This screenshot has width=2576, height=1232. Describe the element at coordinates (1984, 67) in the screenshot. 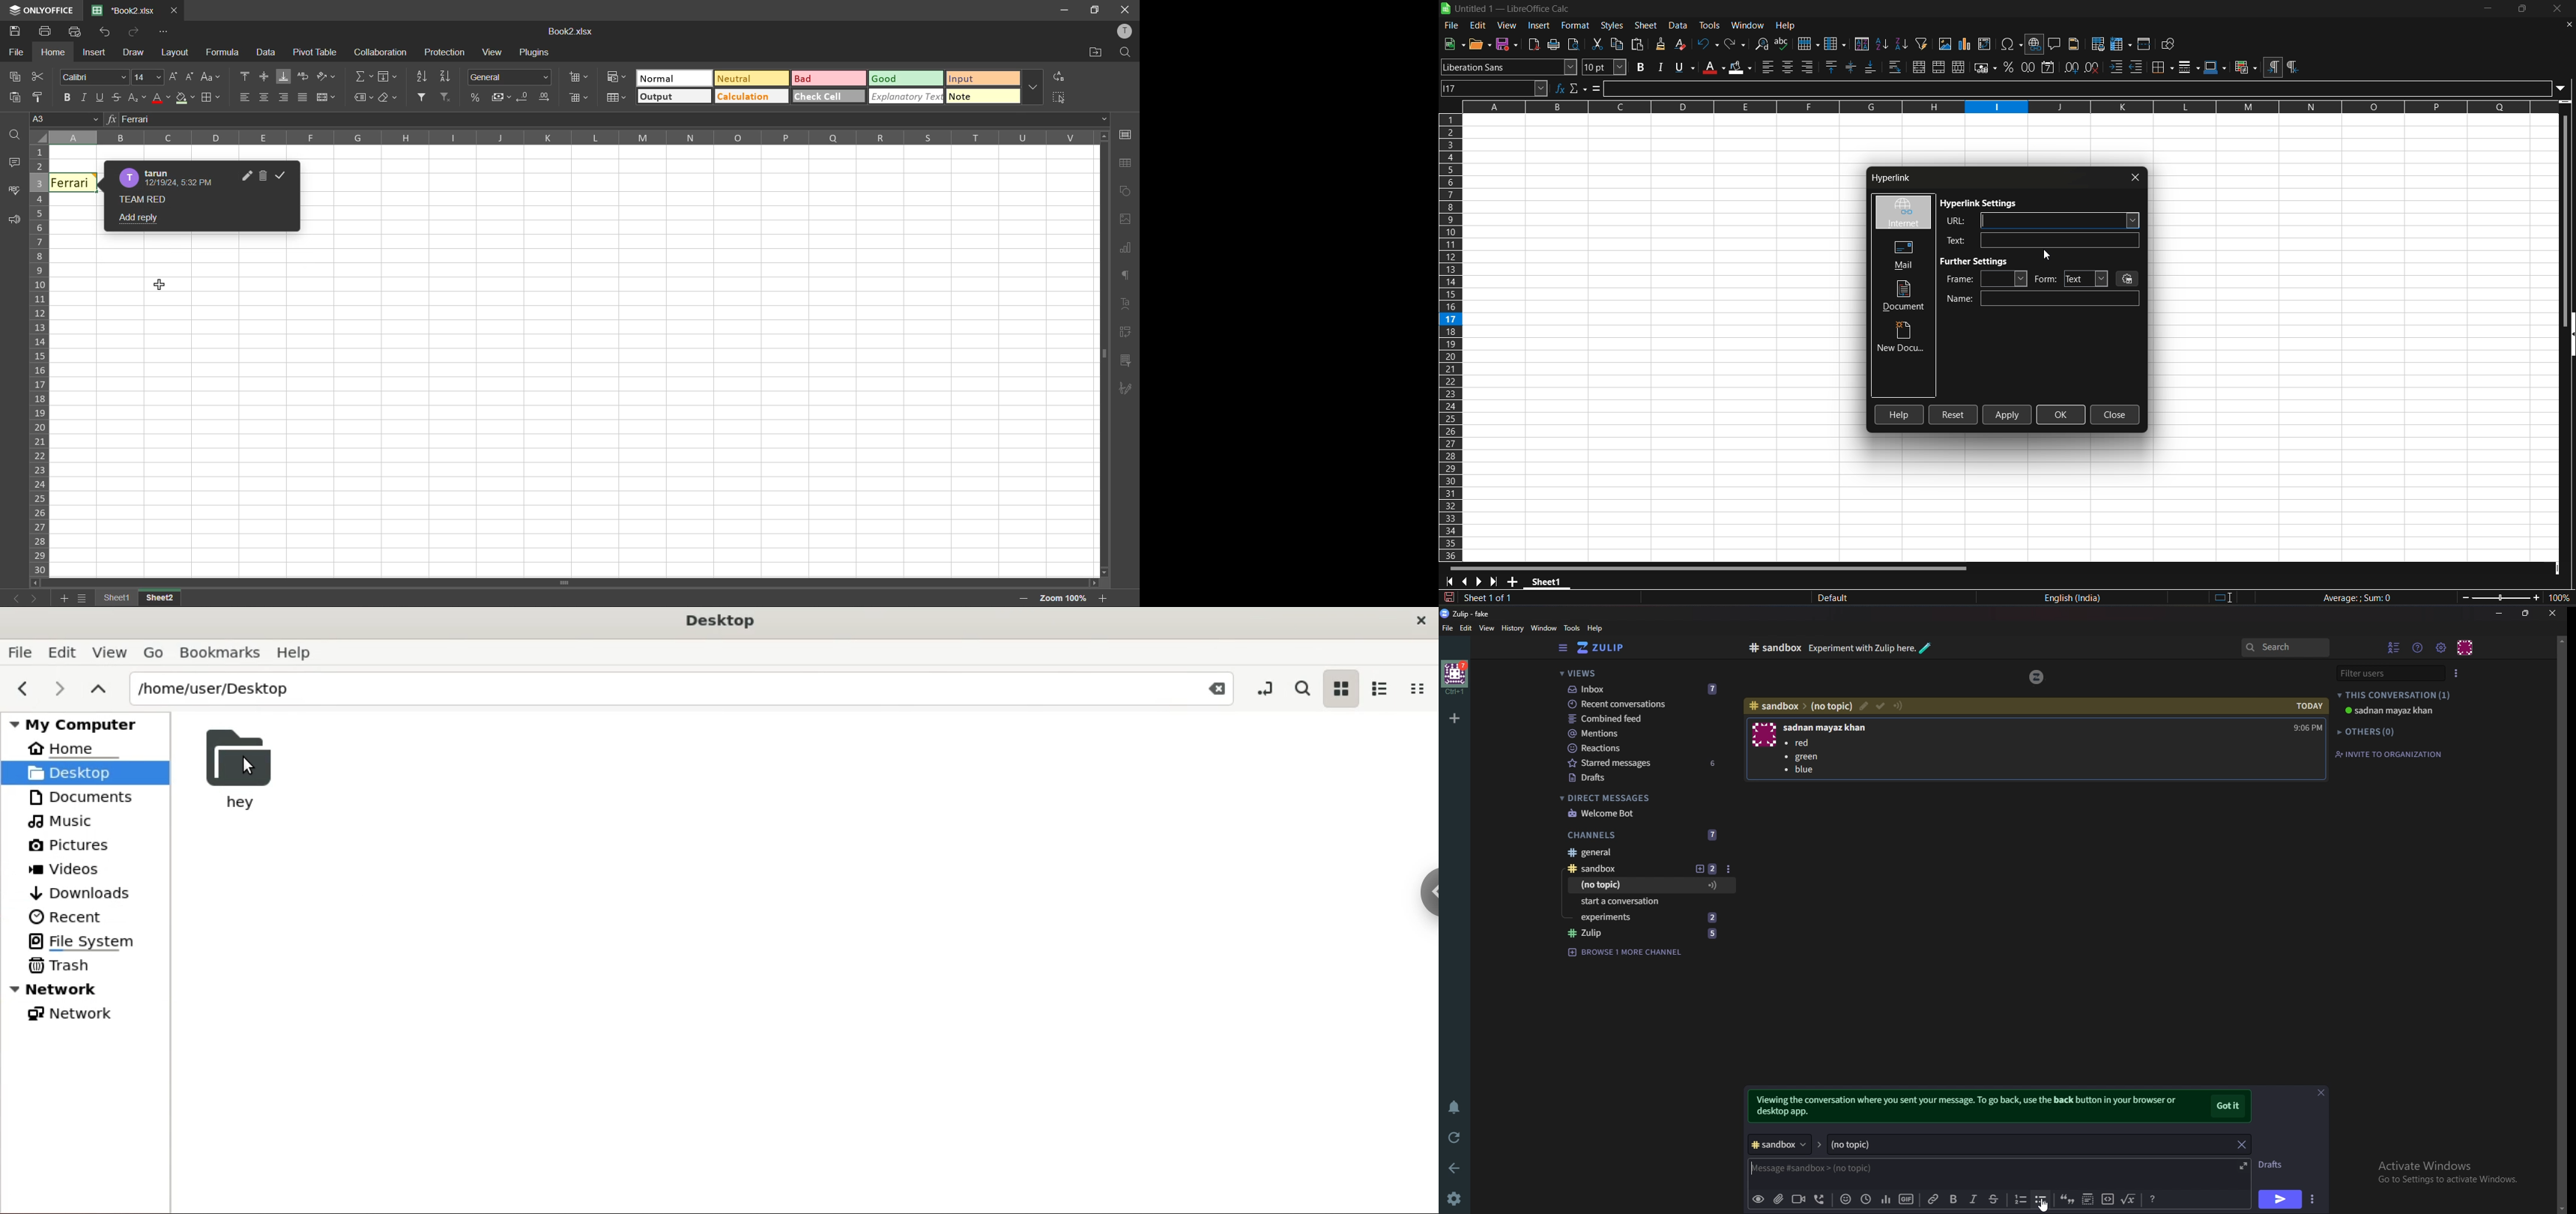

I see `format as currency` at that location.